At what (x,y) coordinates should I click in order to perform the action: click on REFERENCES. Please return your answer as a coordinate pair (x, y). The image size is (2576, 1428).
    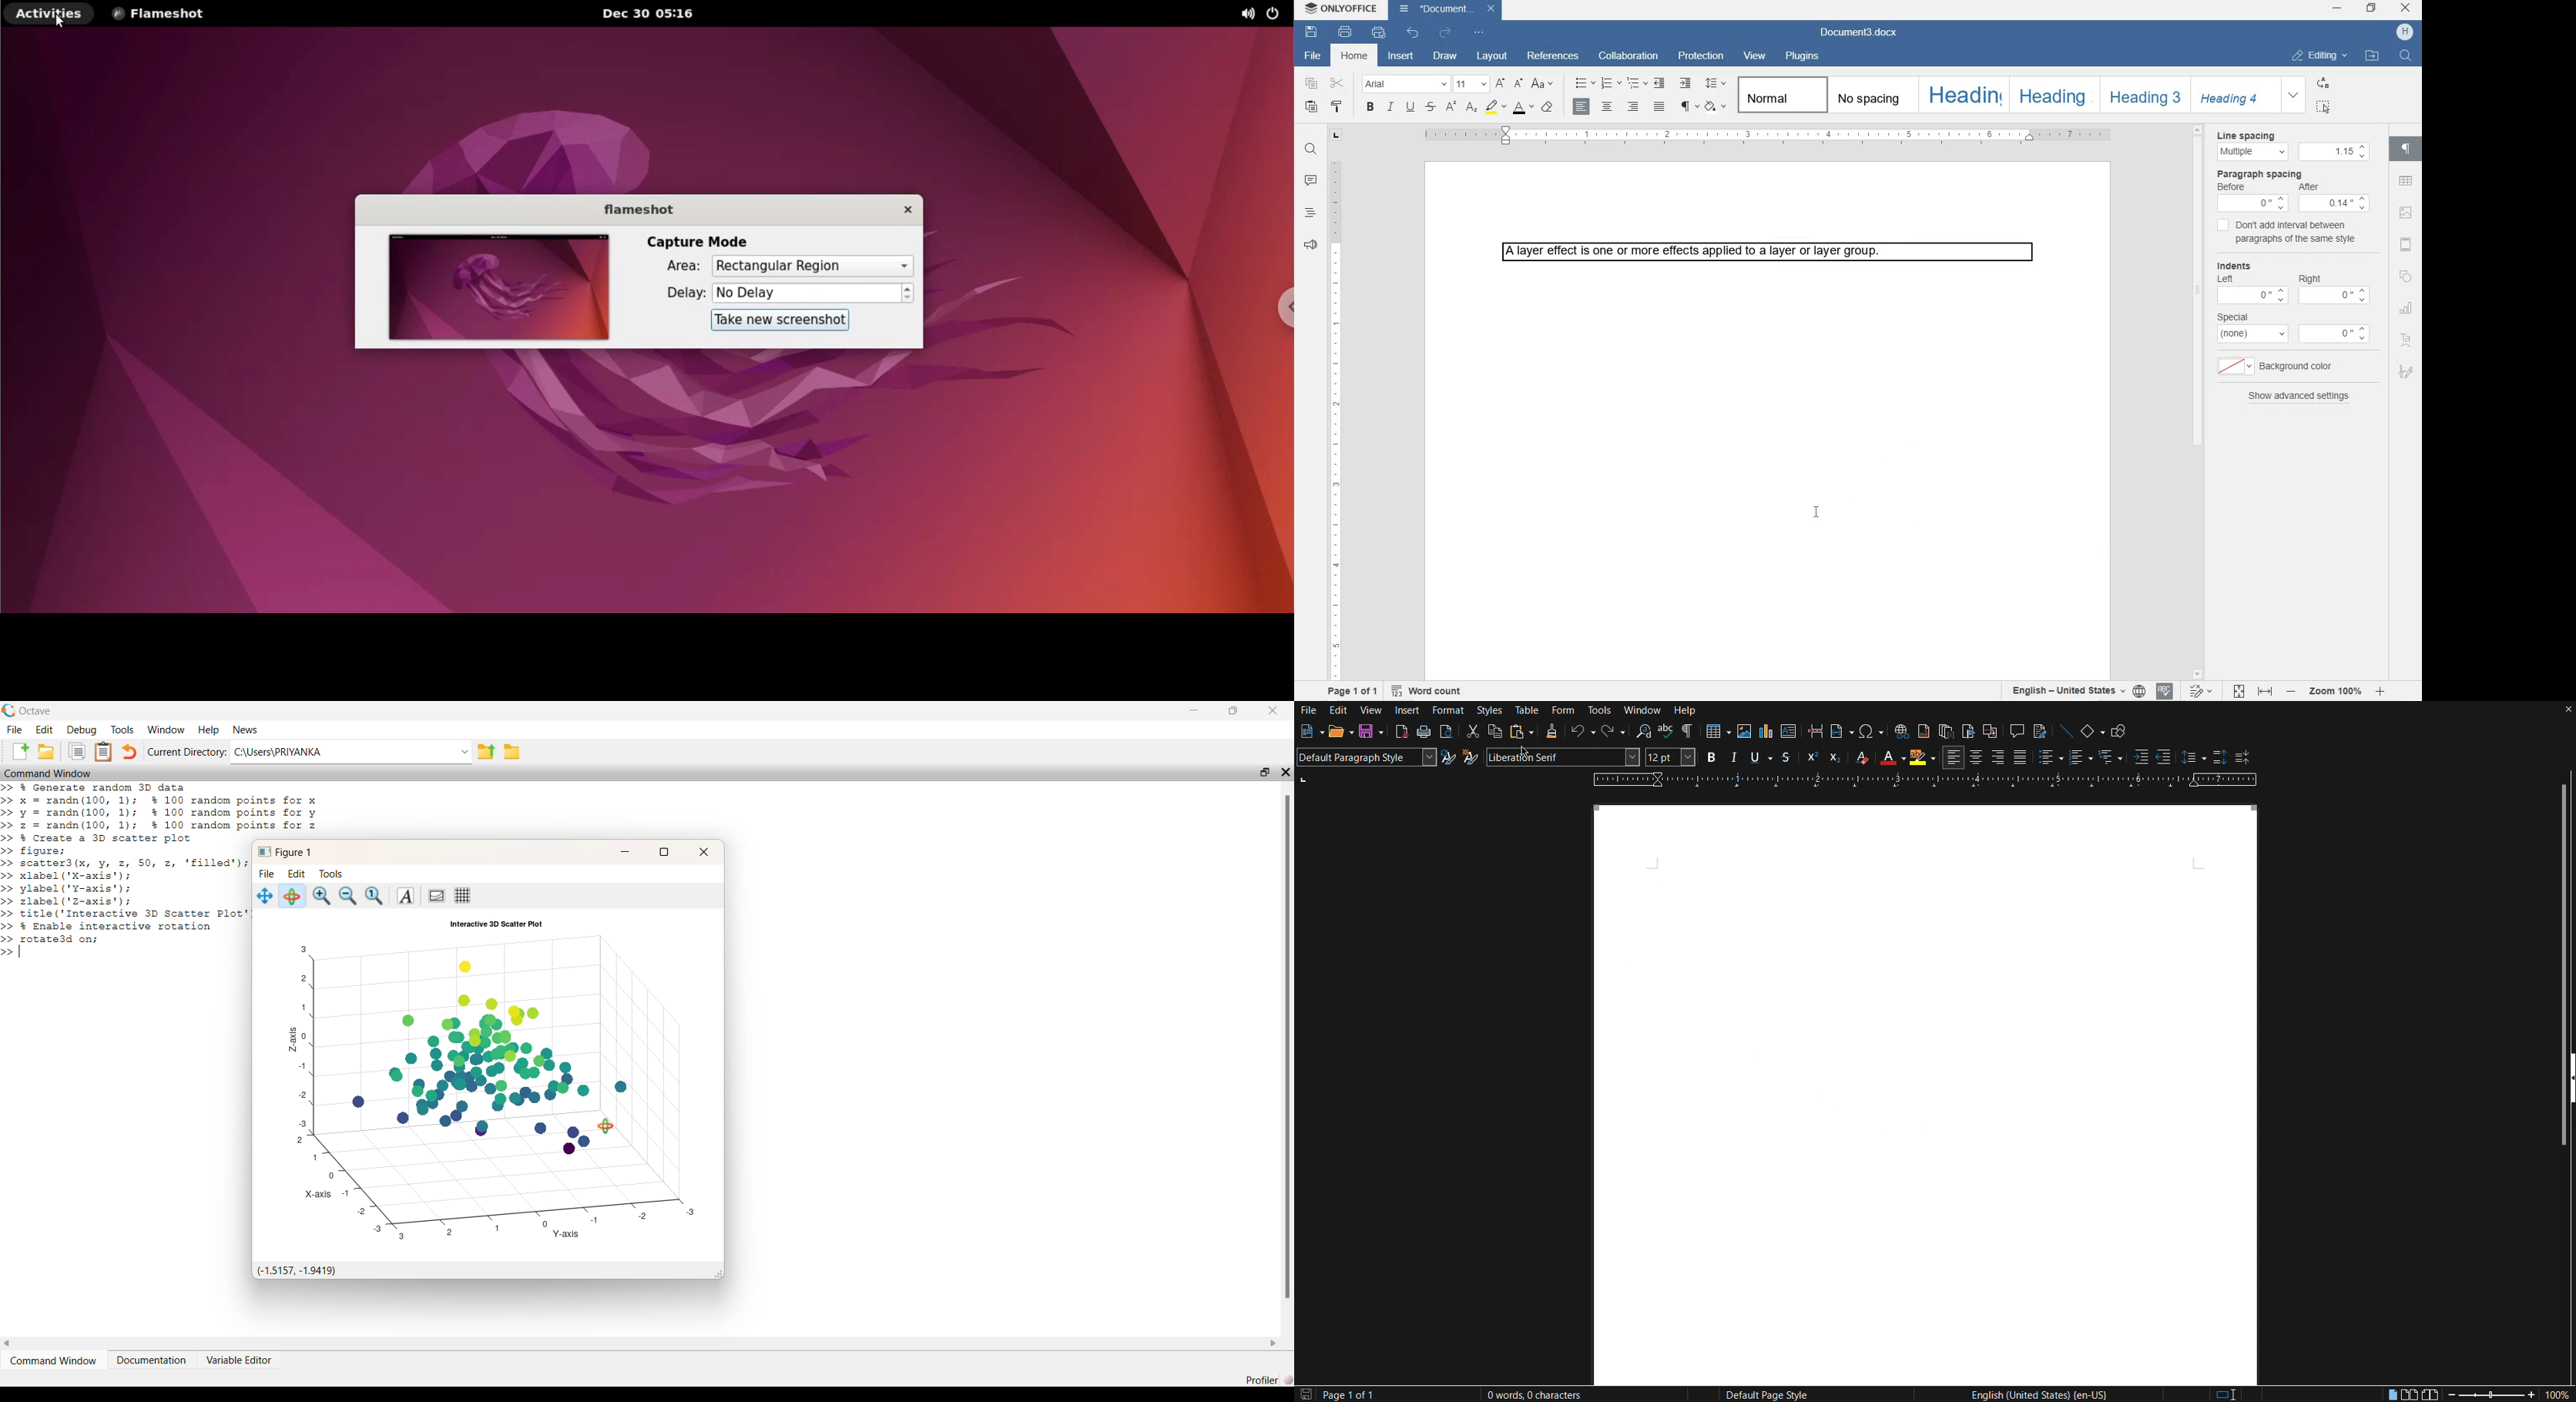
    Looking at the image, I should click on (1553, 56).